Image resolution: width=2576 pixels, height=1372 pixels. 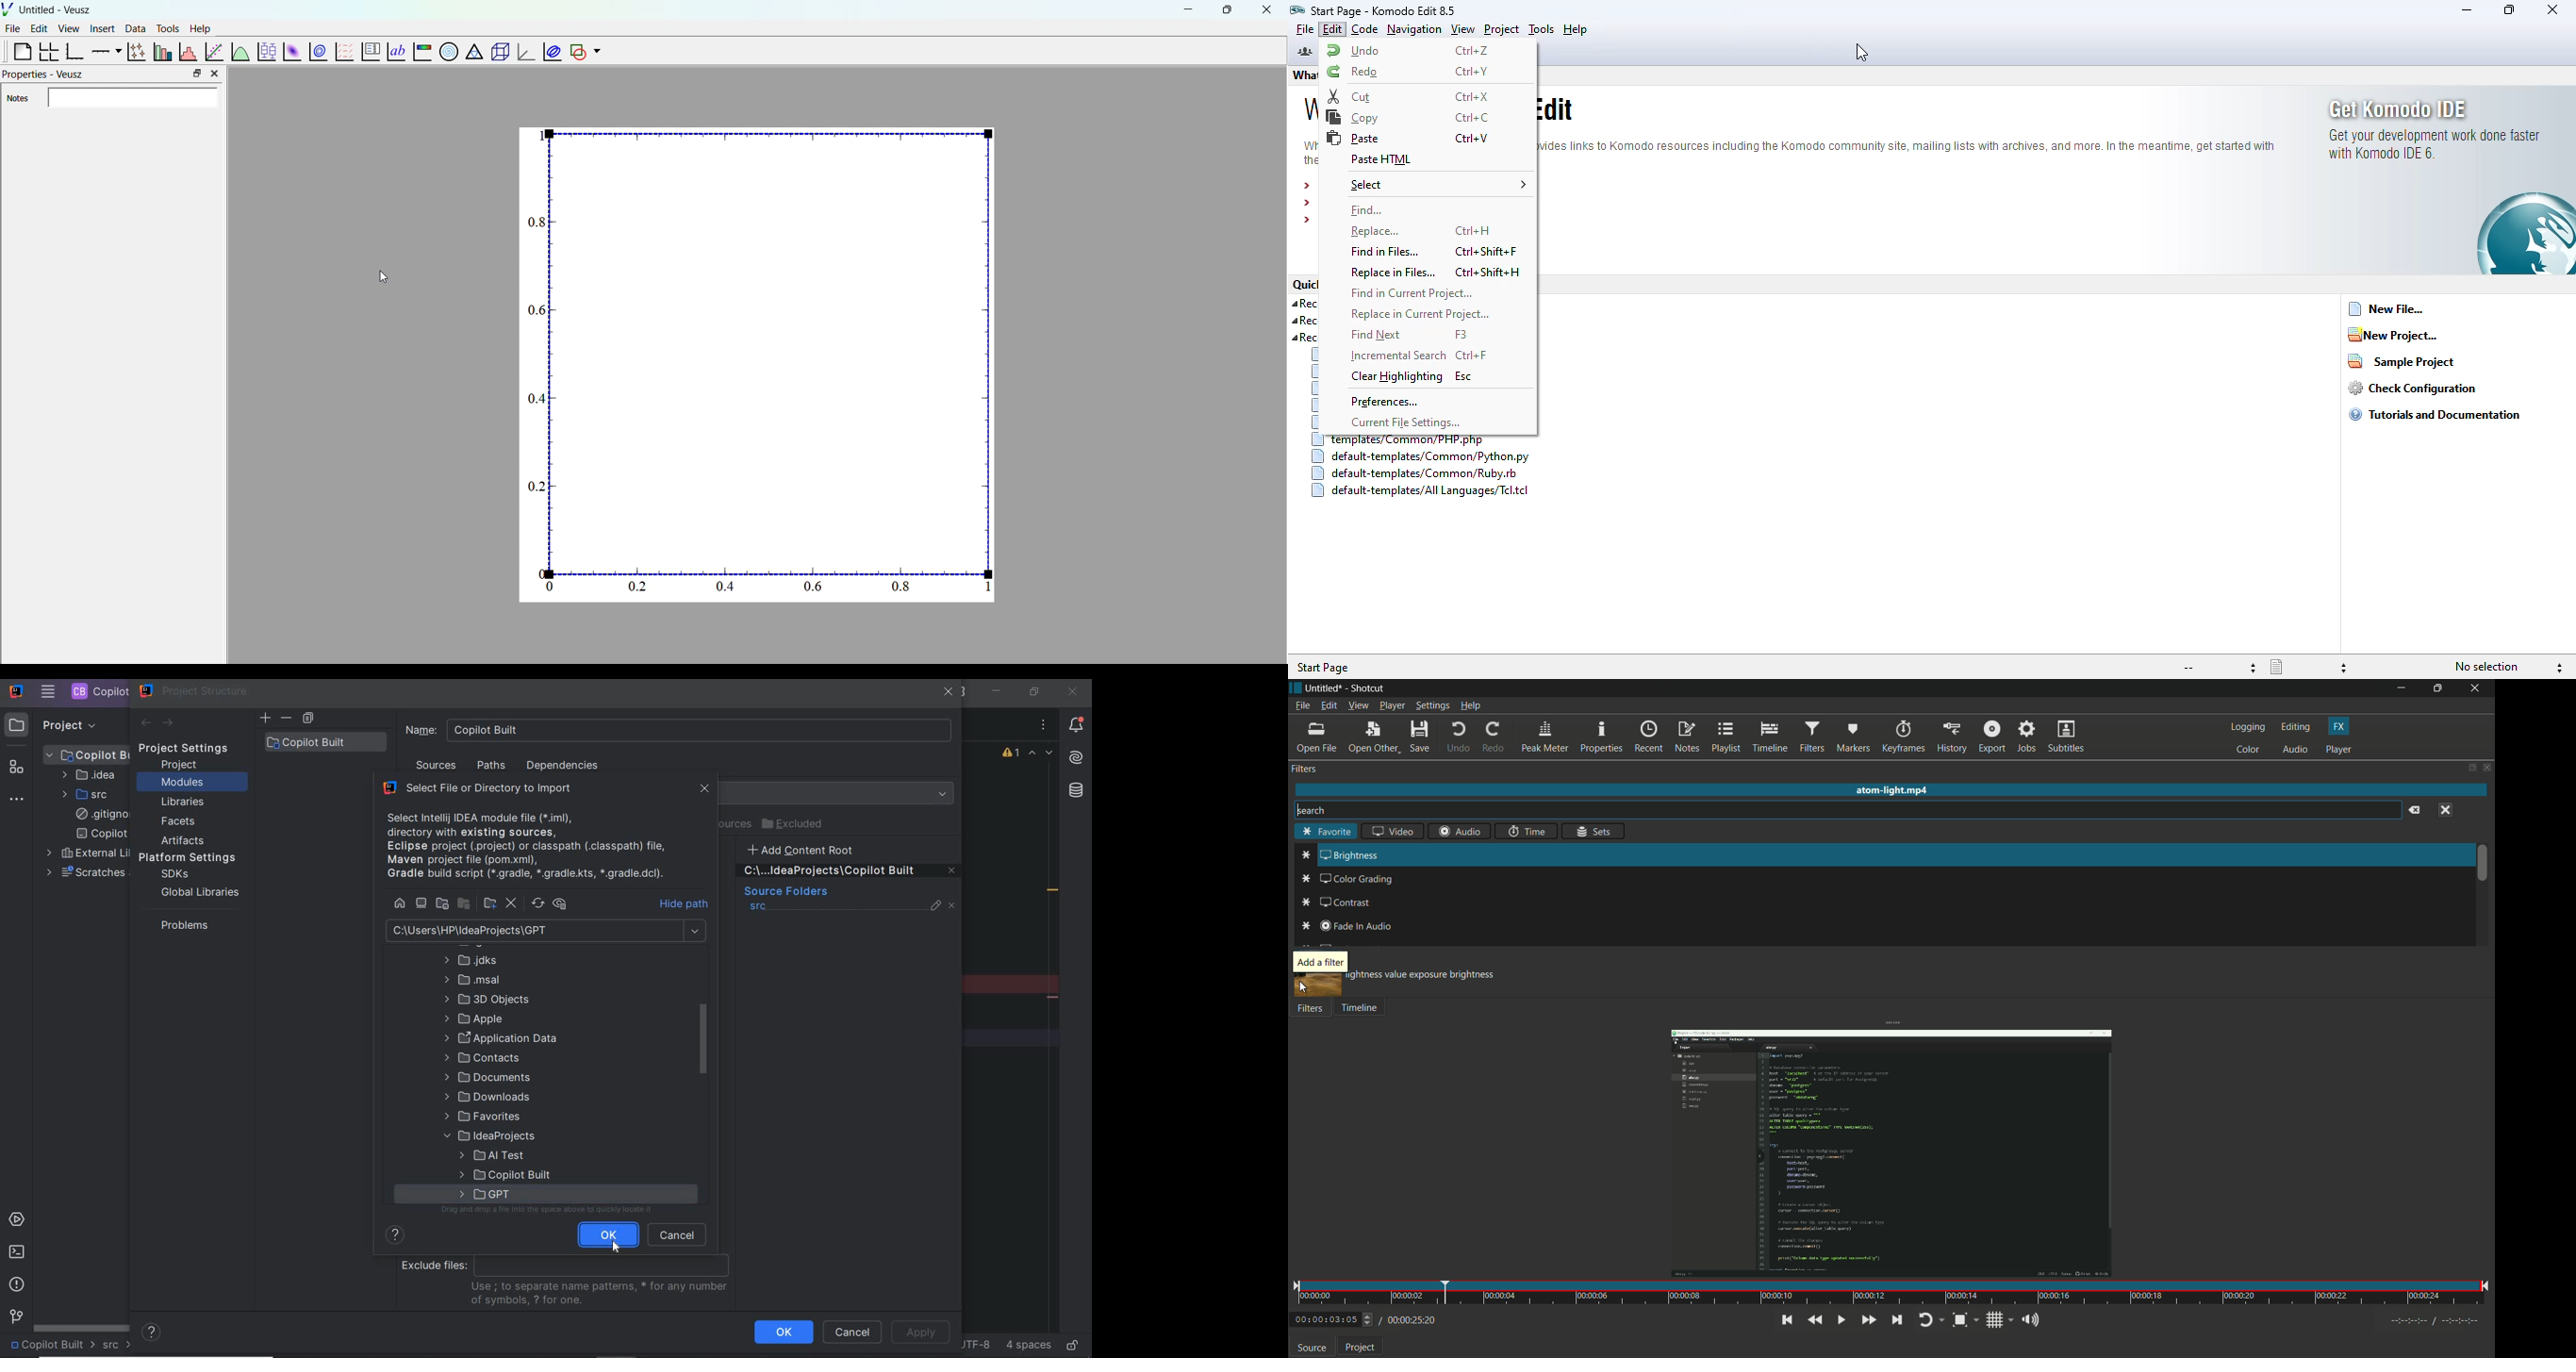 I want to click on project settings, so click(x=192, y=749).